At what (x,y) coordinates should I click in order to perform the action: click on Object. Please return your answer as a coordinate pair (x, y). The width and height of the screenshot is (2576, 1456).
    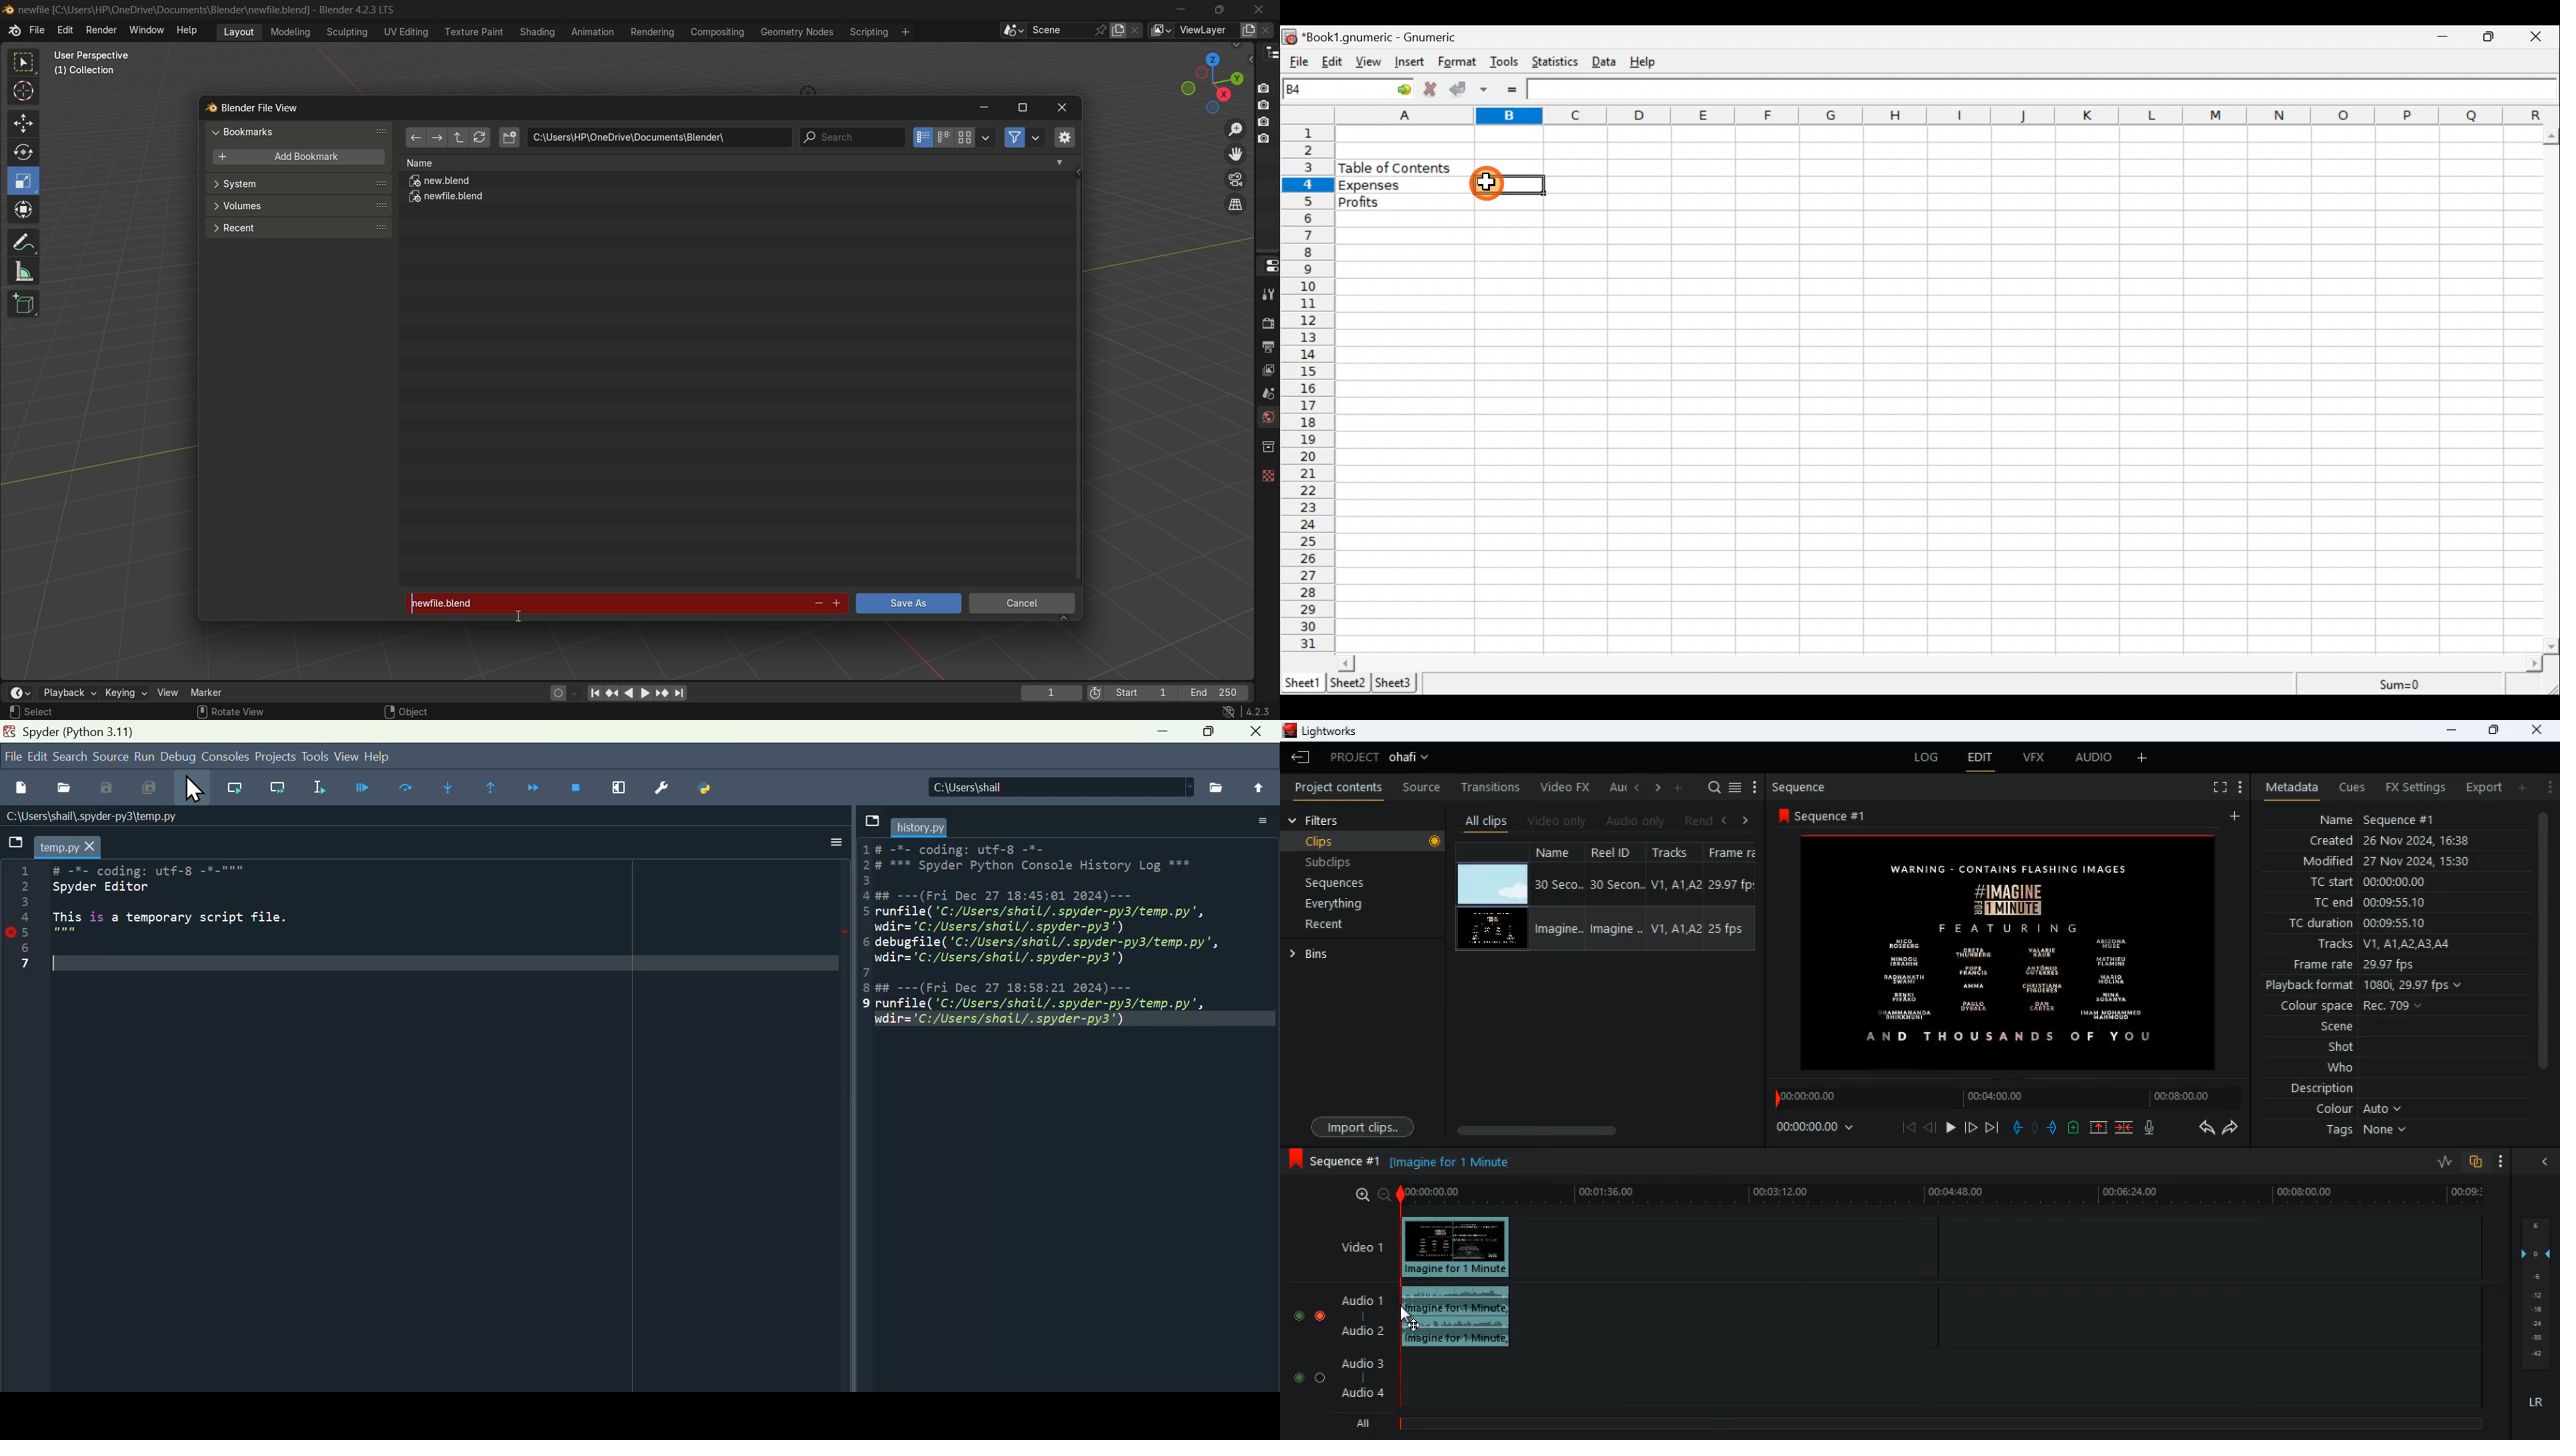
    Looking at the image, I should click on (422, 708).